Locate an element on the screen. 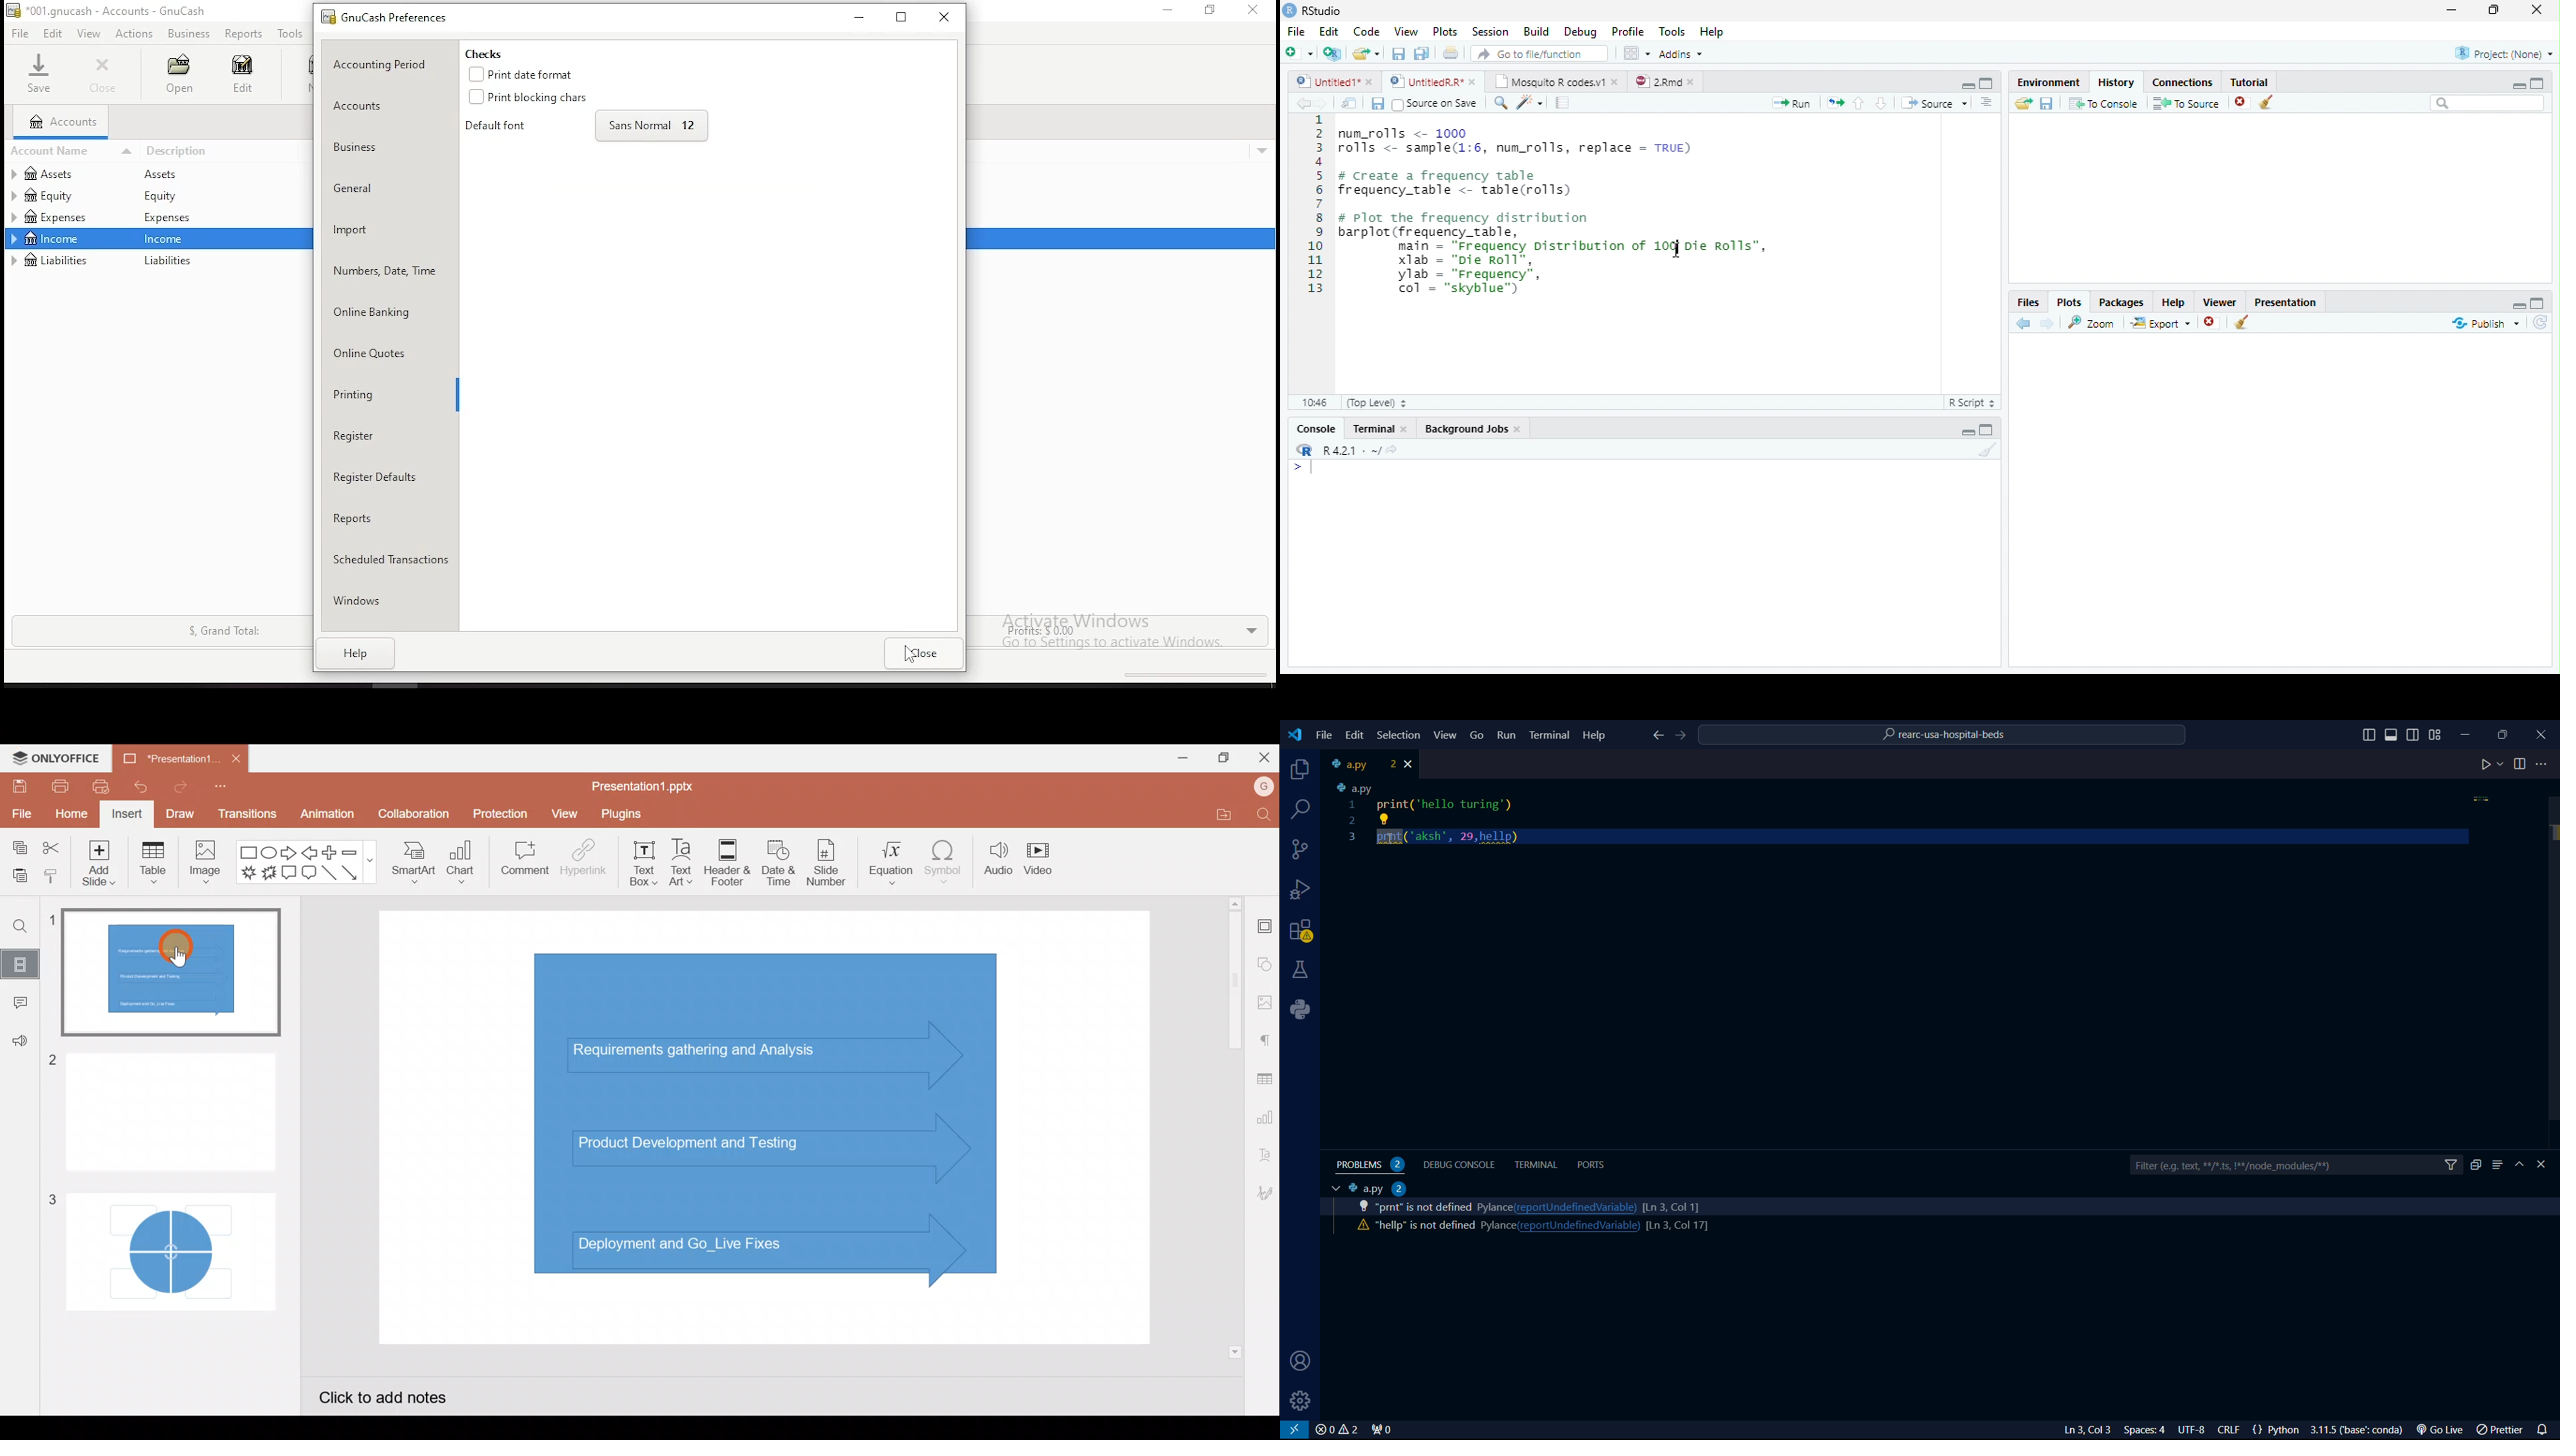 The width and height of the screenshot is (2576, 1456). Session is located at coordinates (1491, 31).